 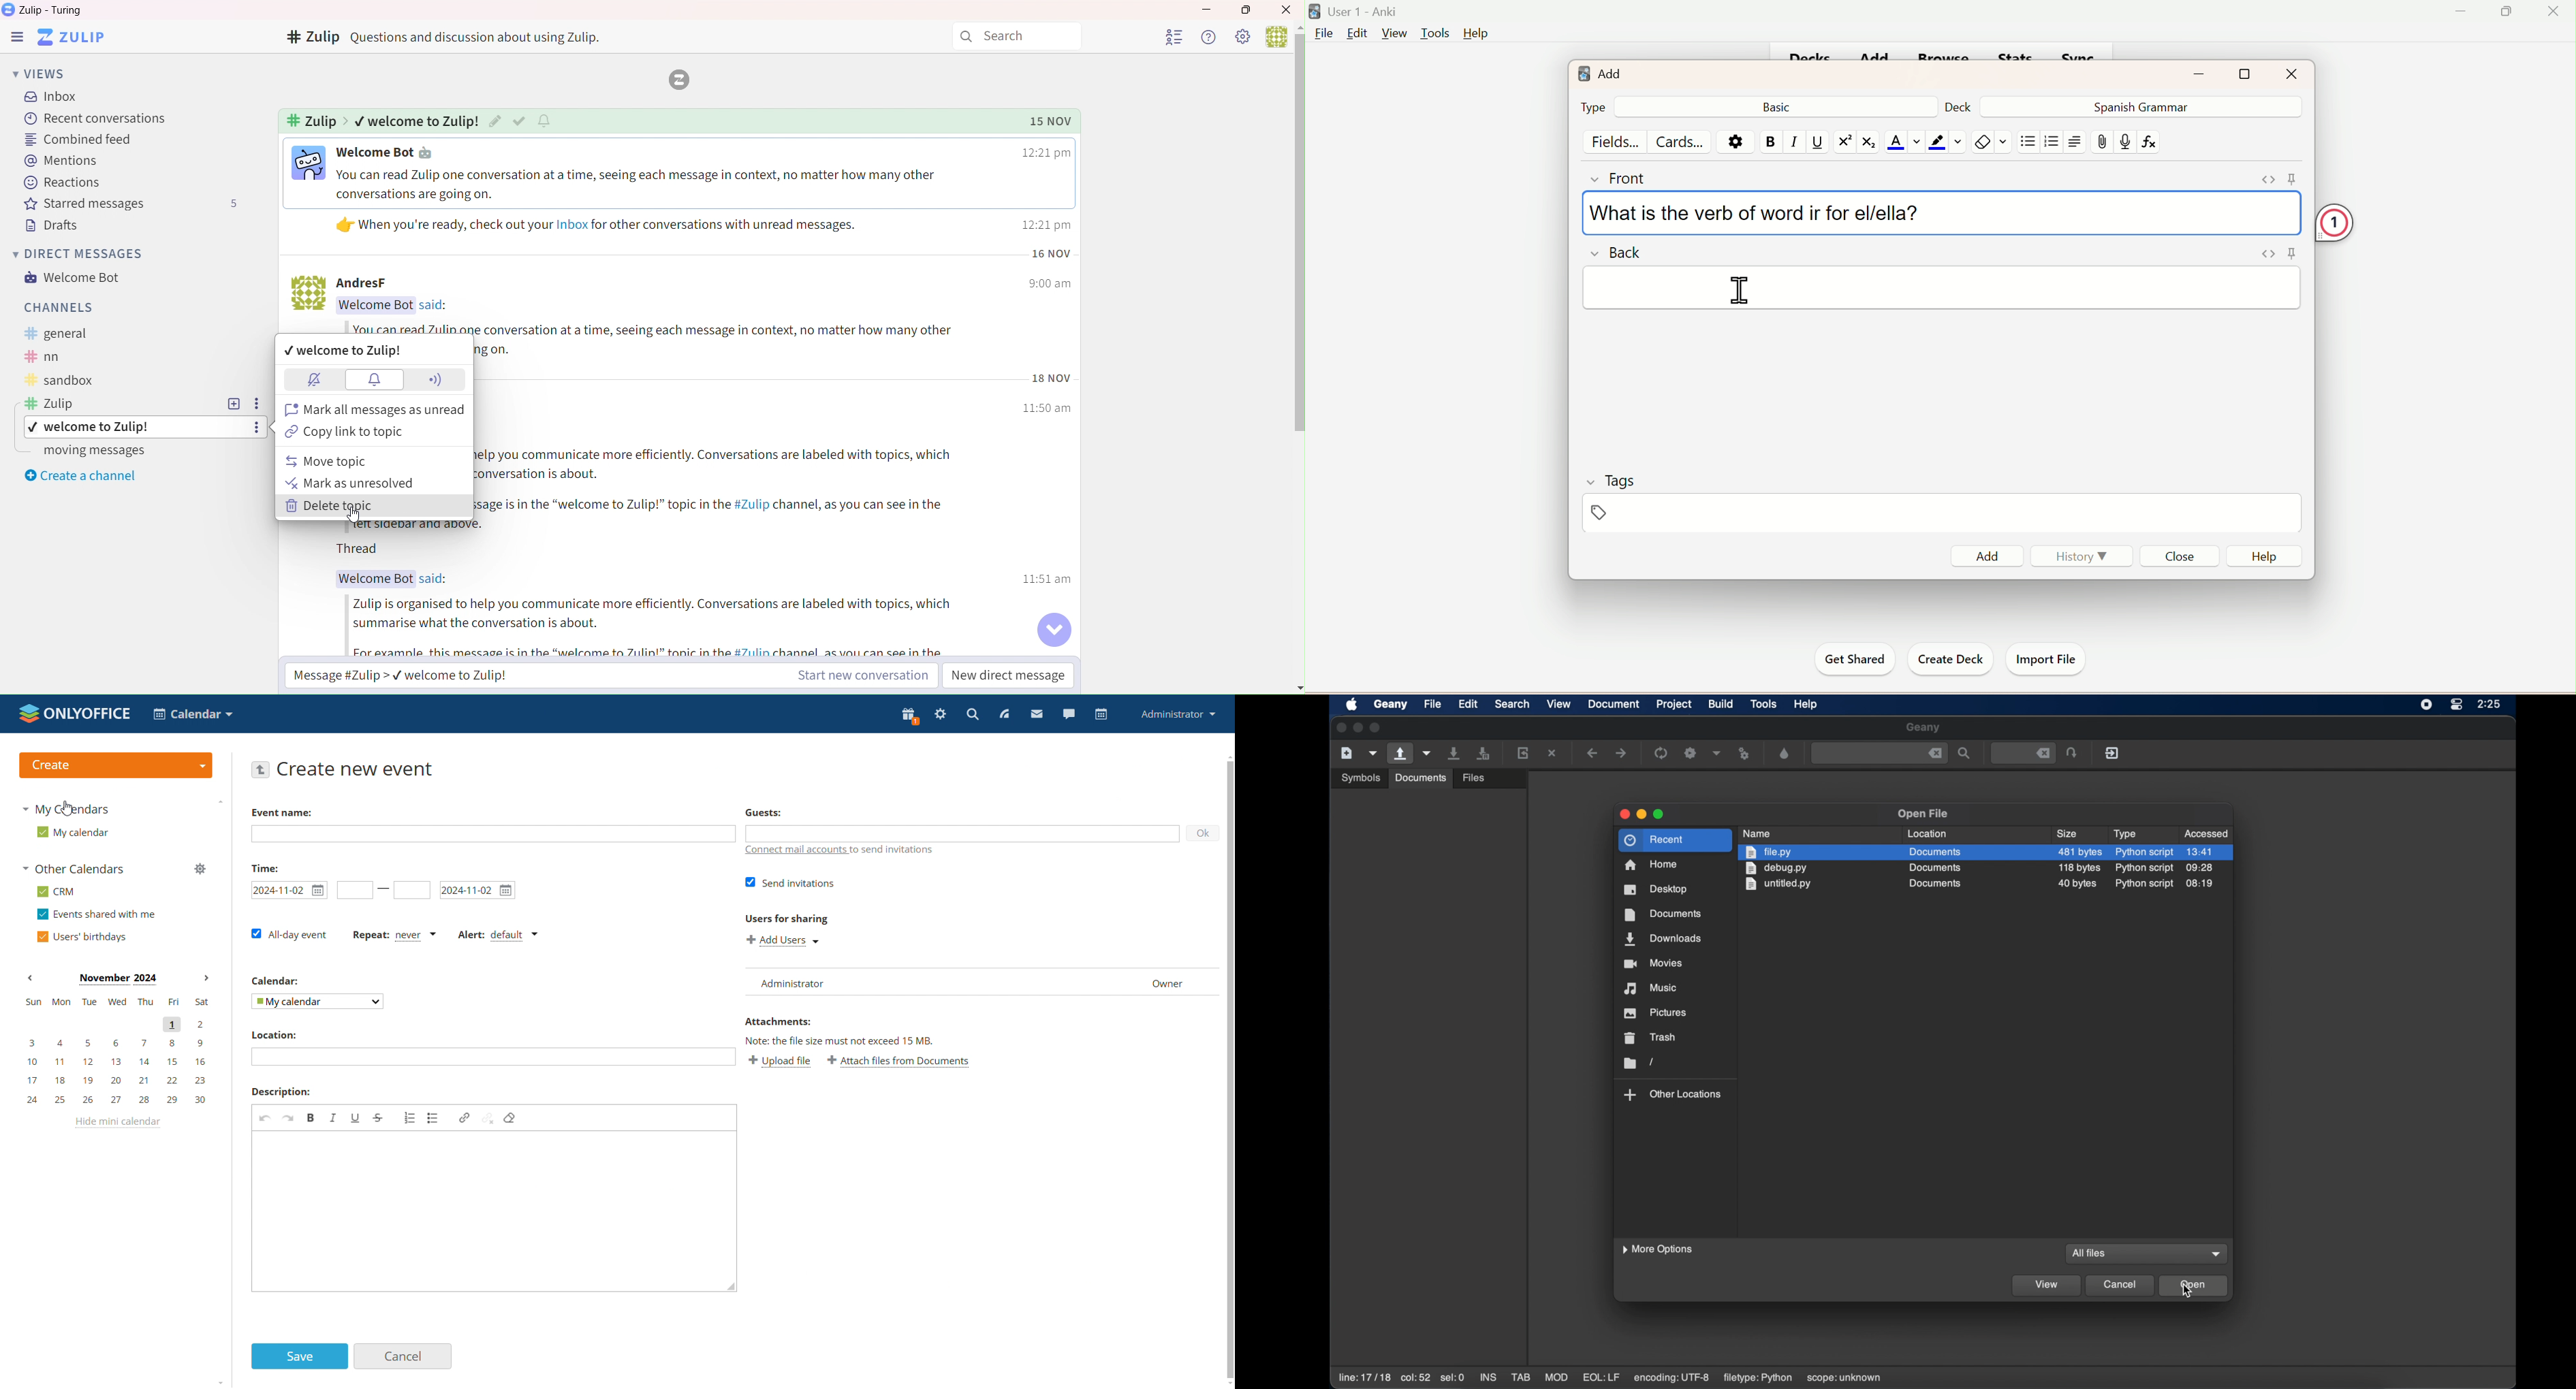 I want to click on Time, so click(x=1050, y=285).